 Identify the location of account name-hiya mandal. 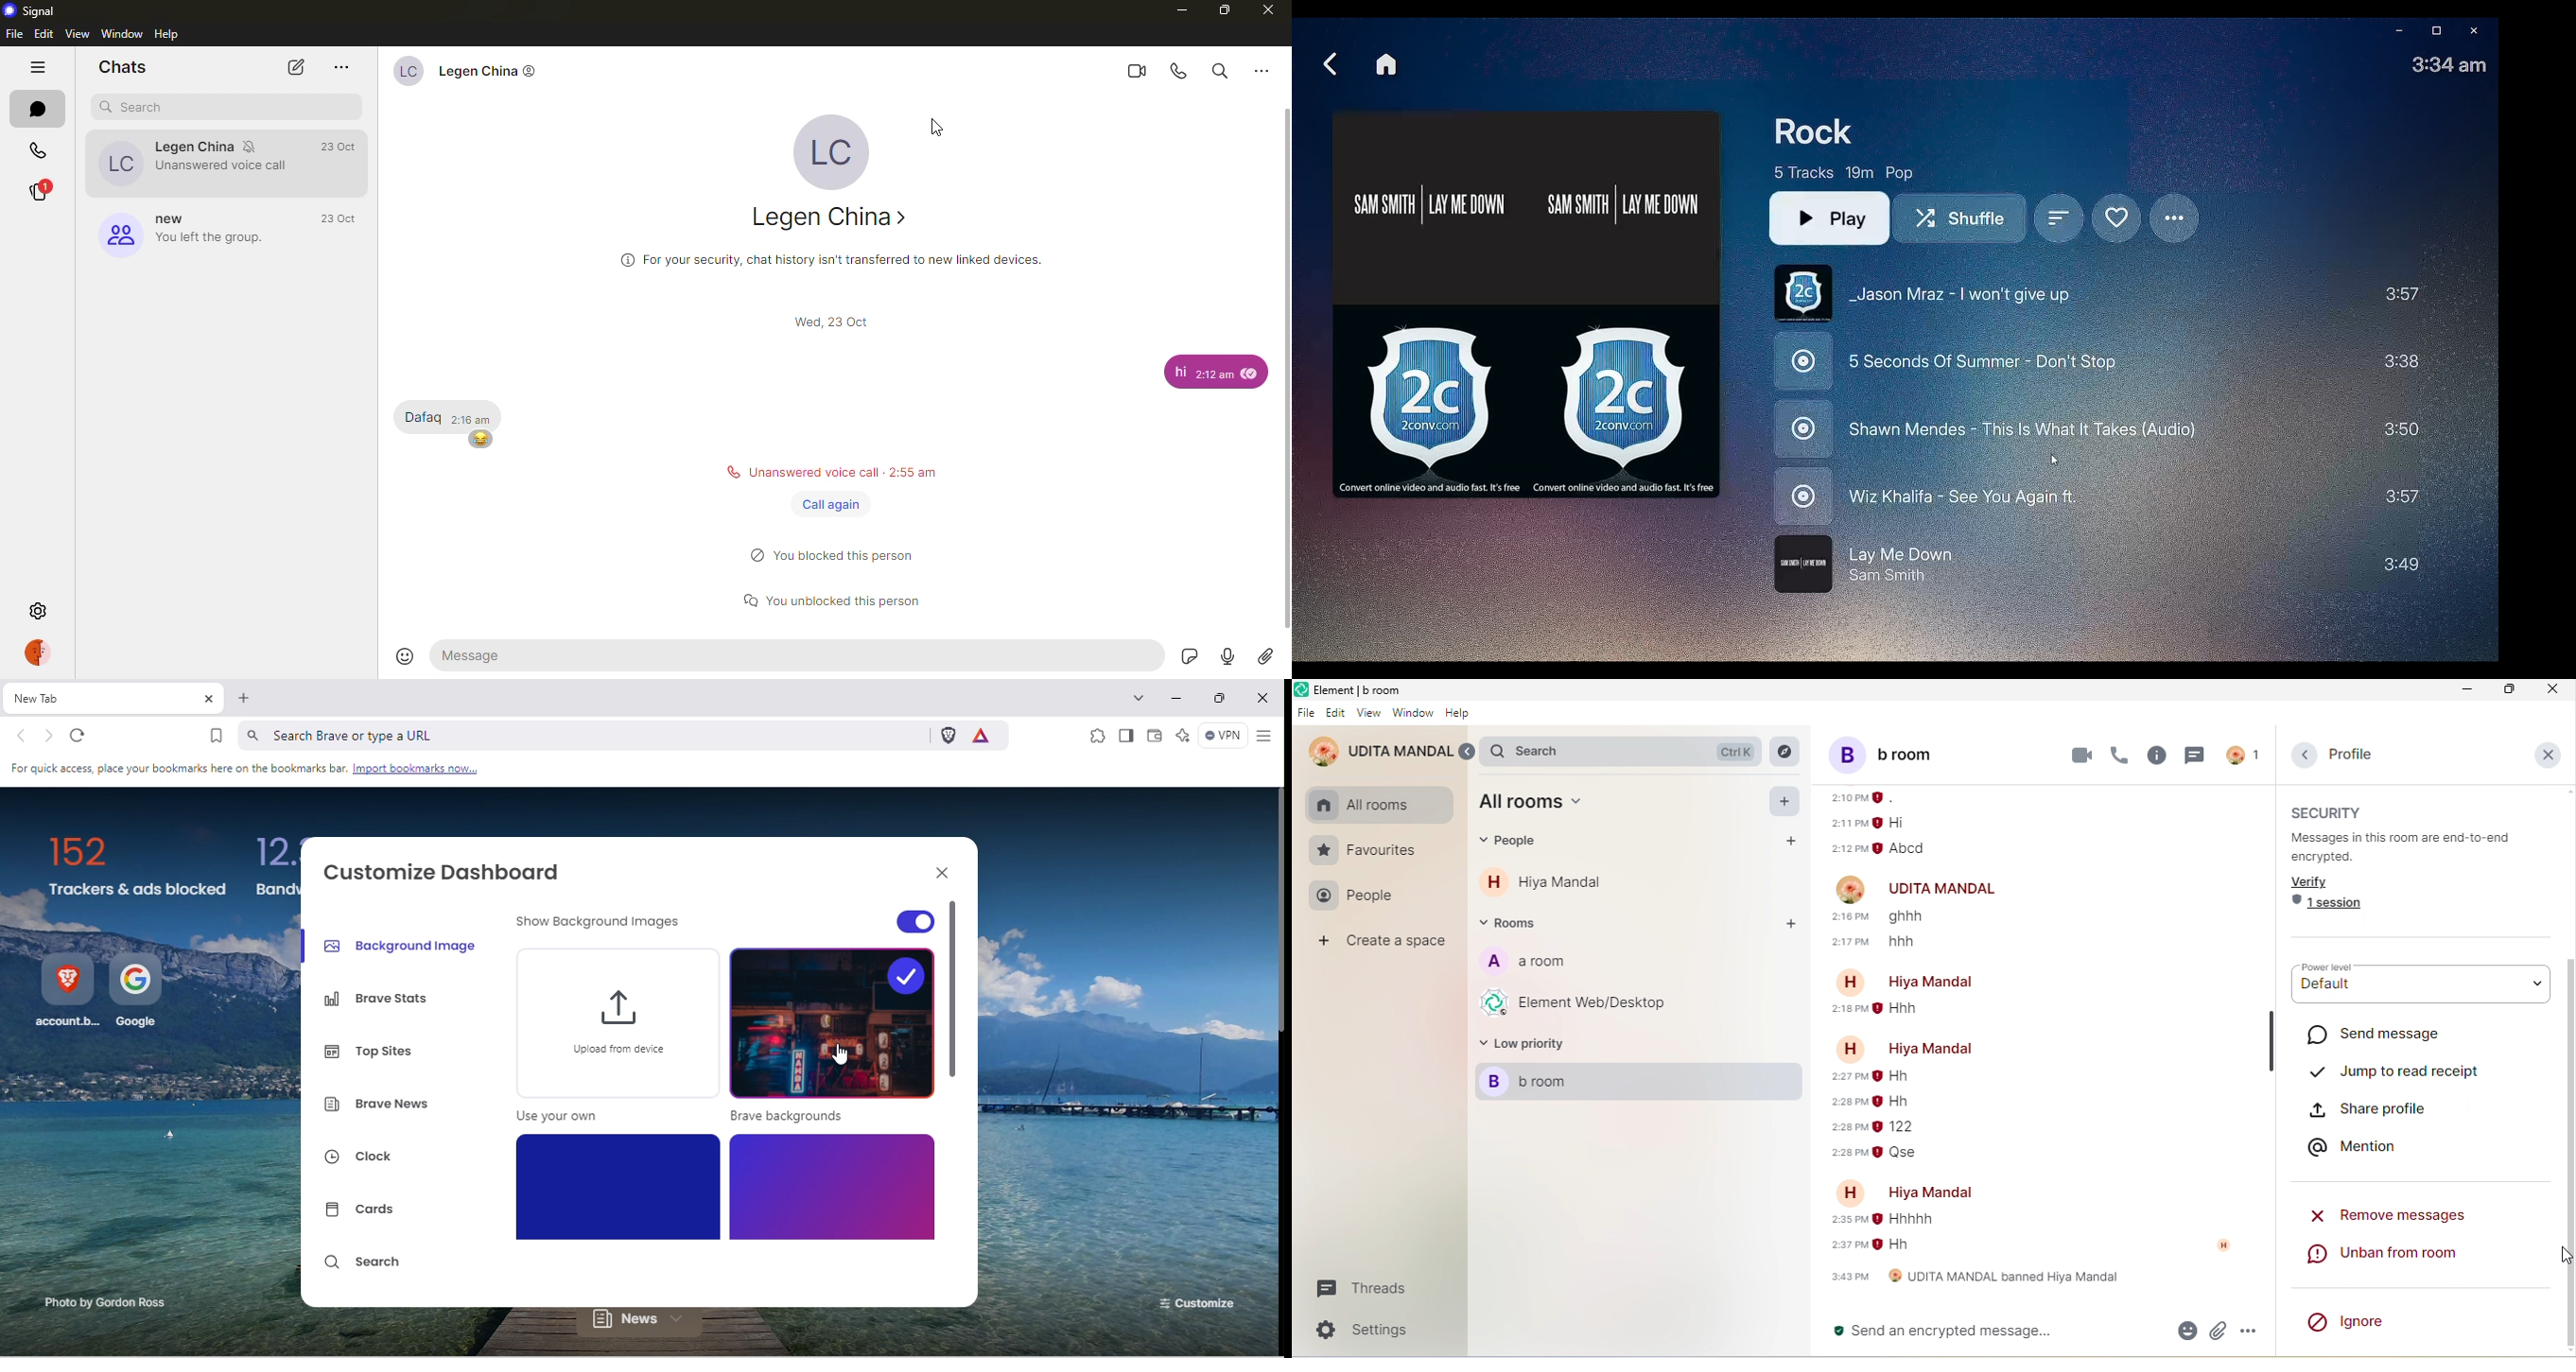
(1915, 1192).